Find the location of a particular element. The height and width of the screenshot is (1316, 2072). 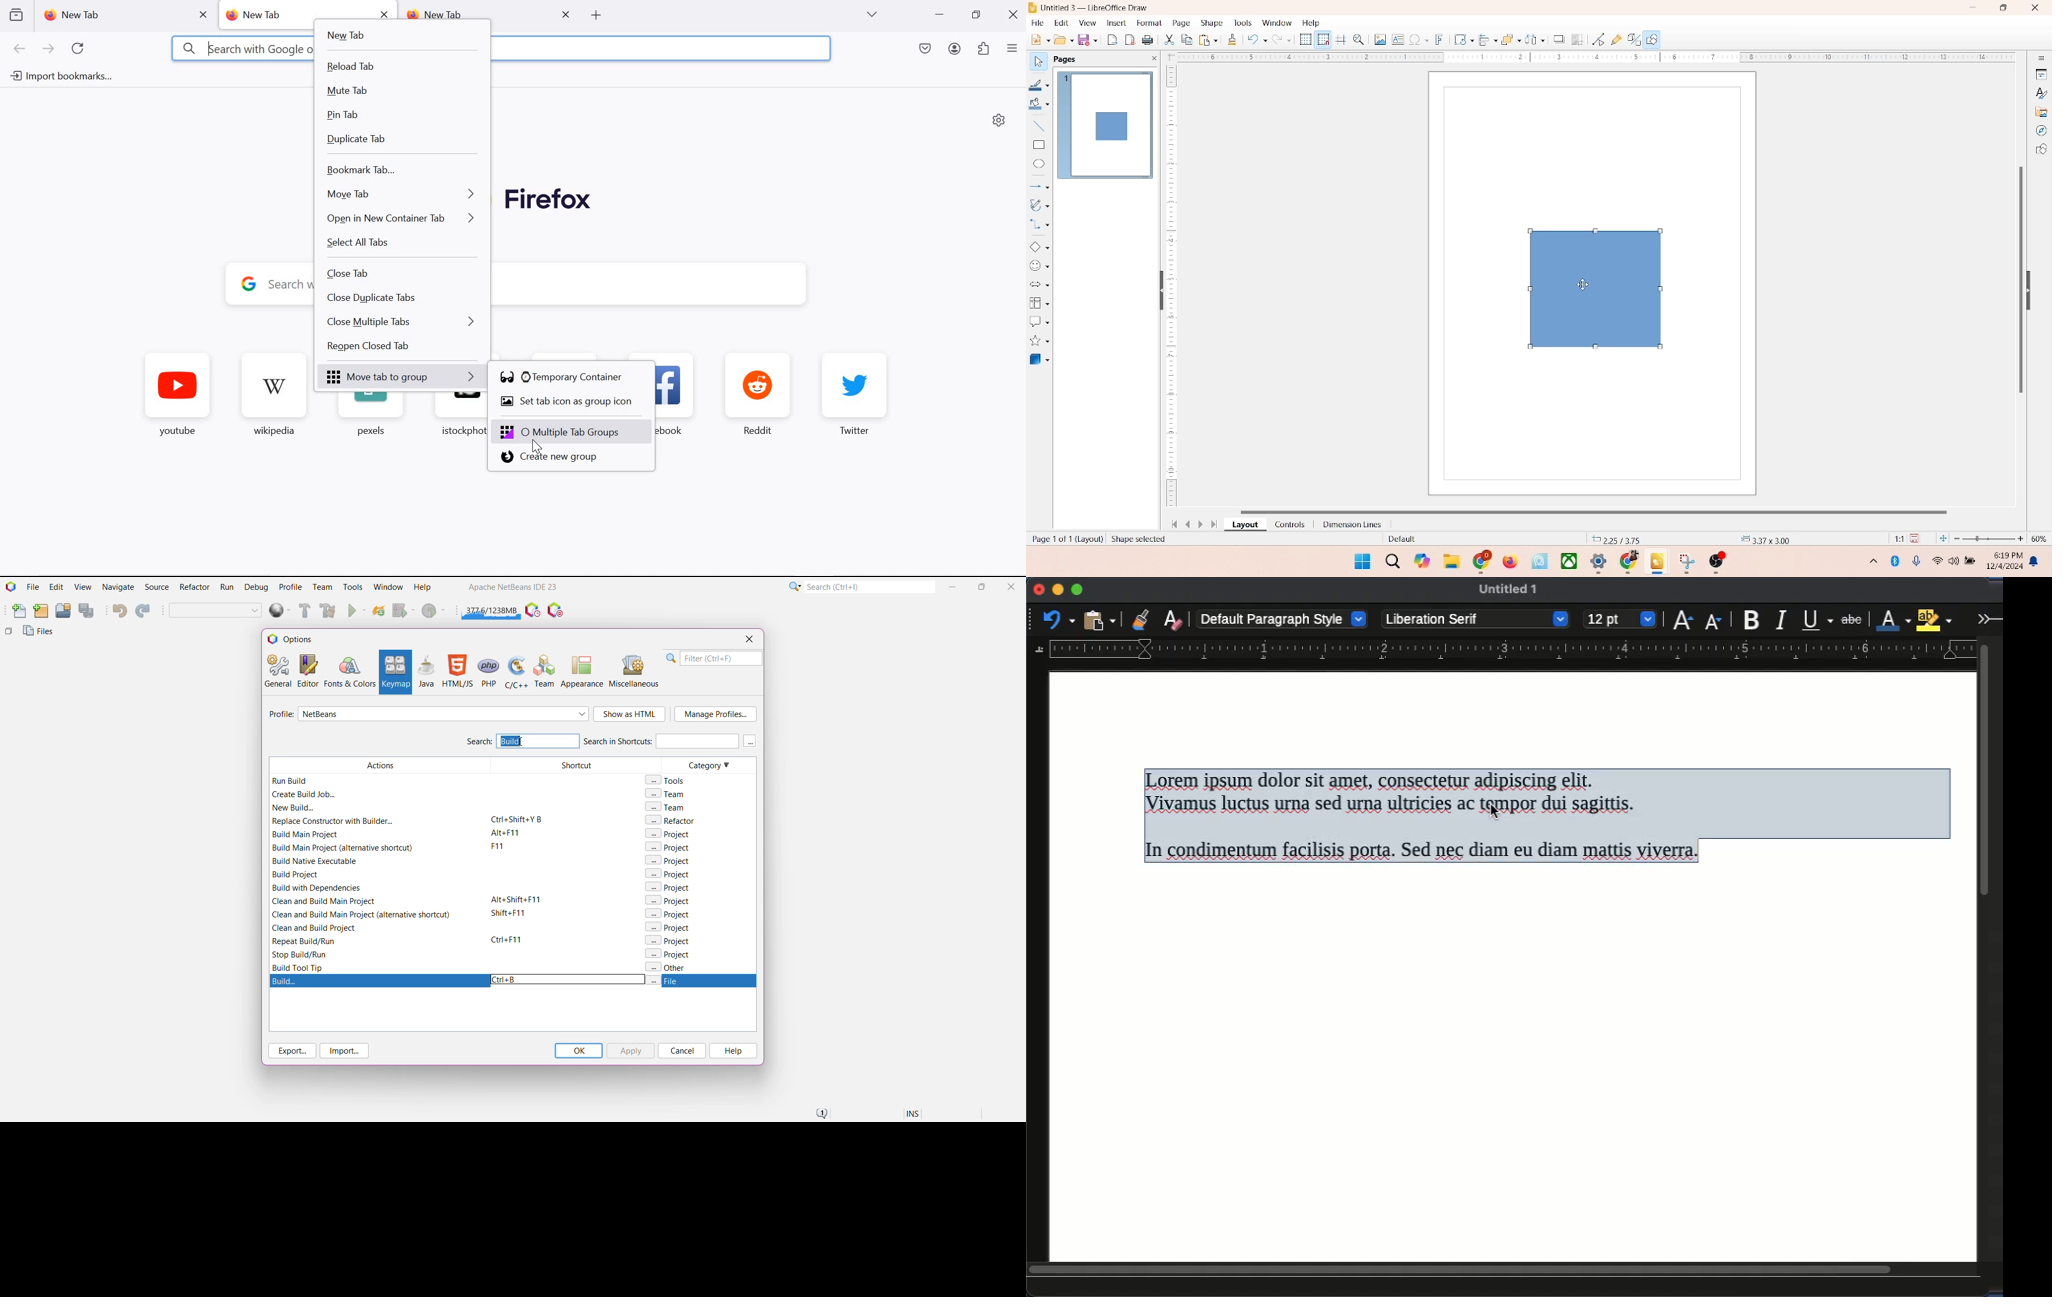

helplines is located at coordinates (1340, 40).